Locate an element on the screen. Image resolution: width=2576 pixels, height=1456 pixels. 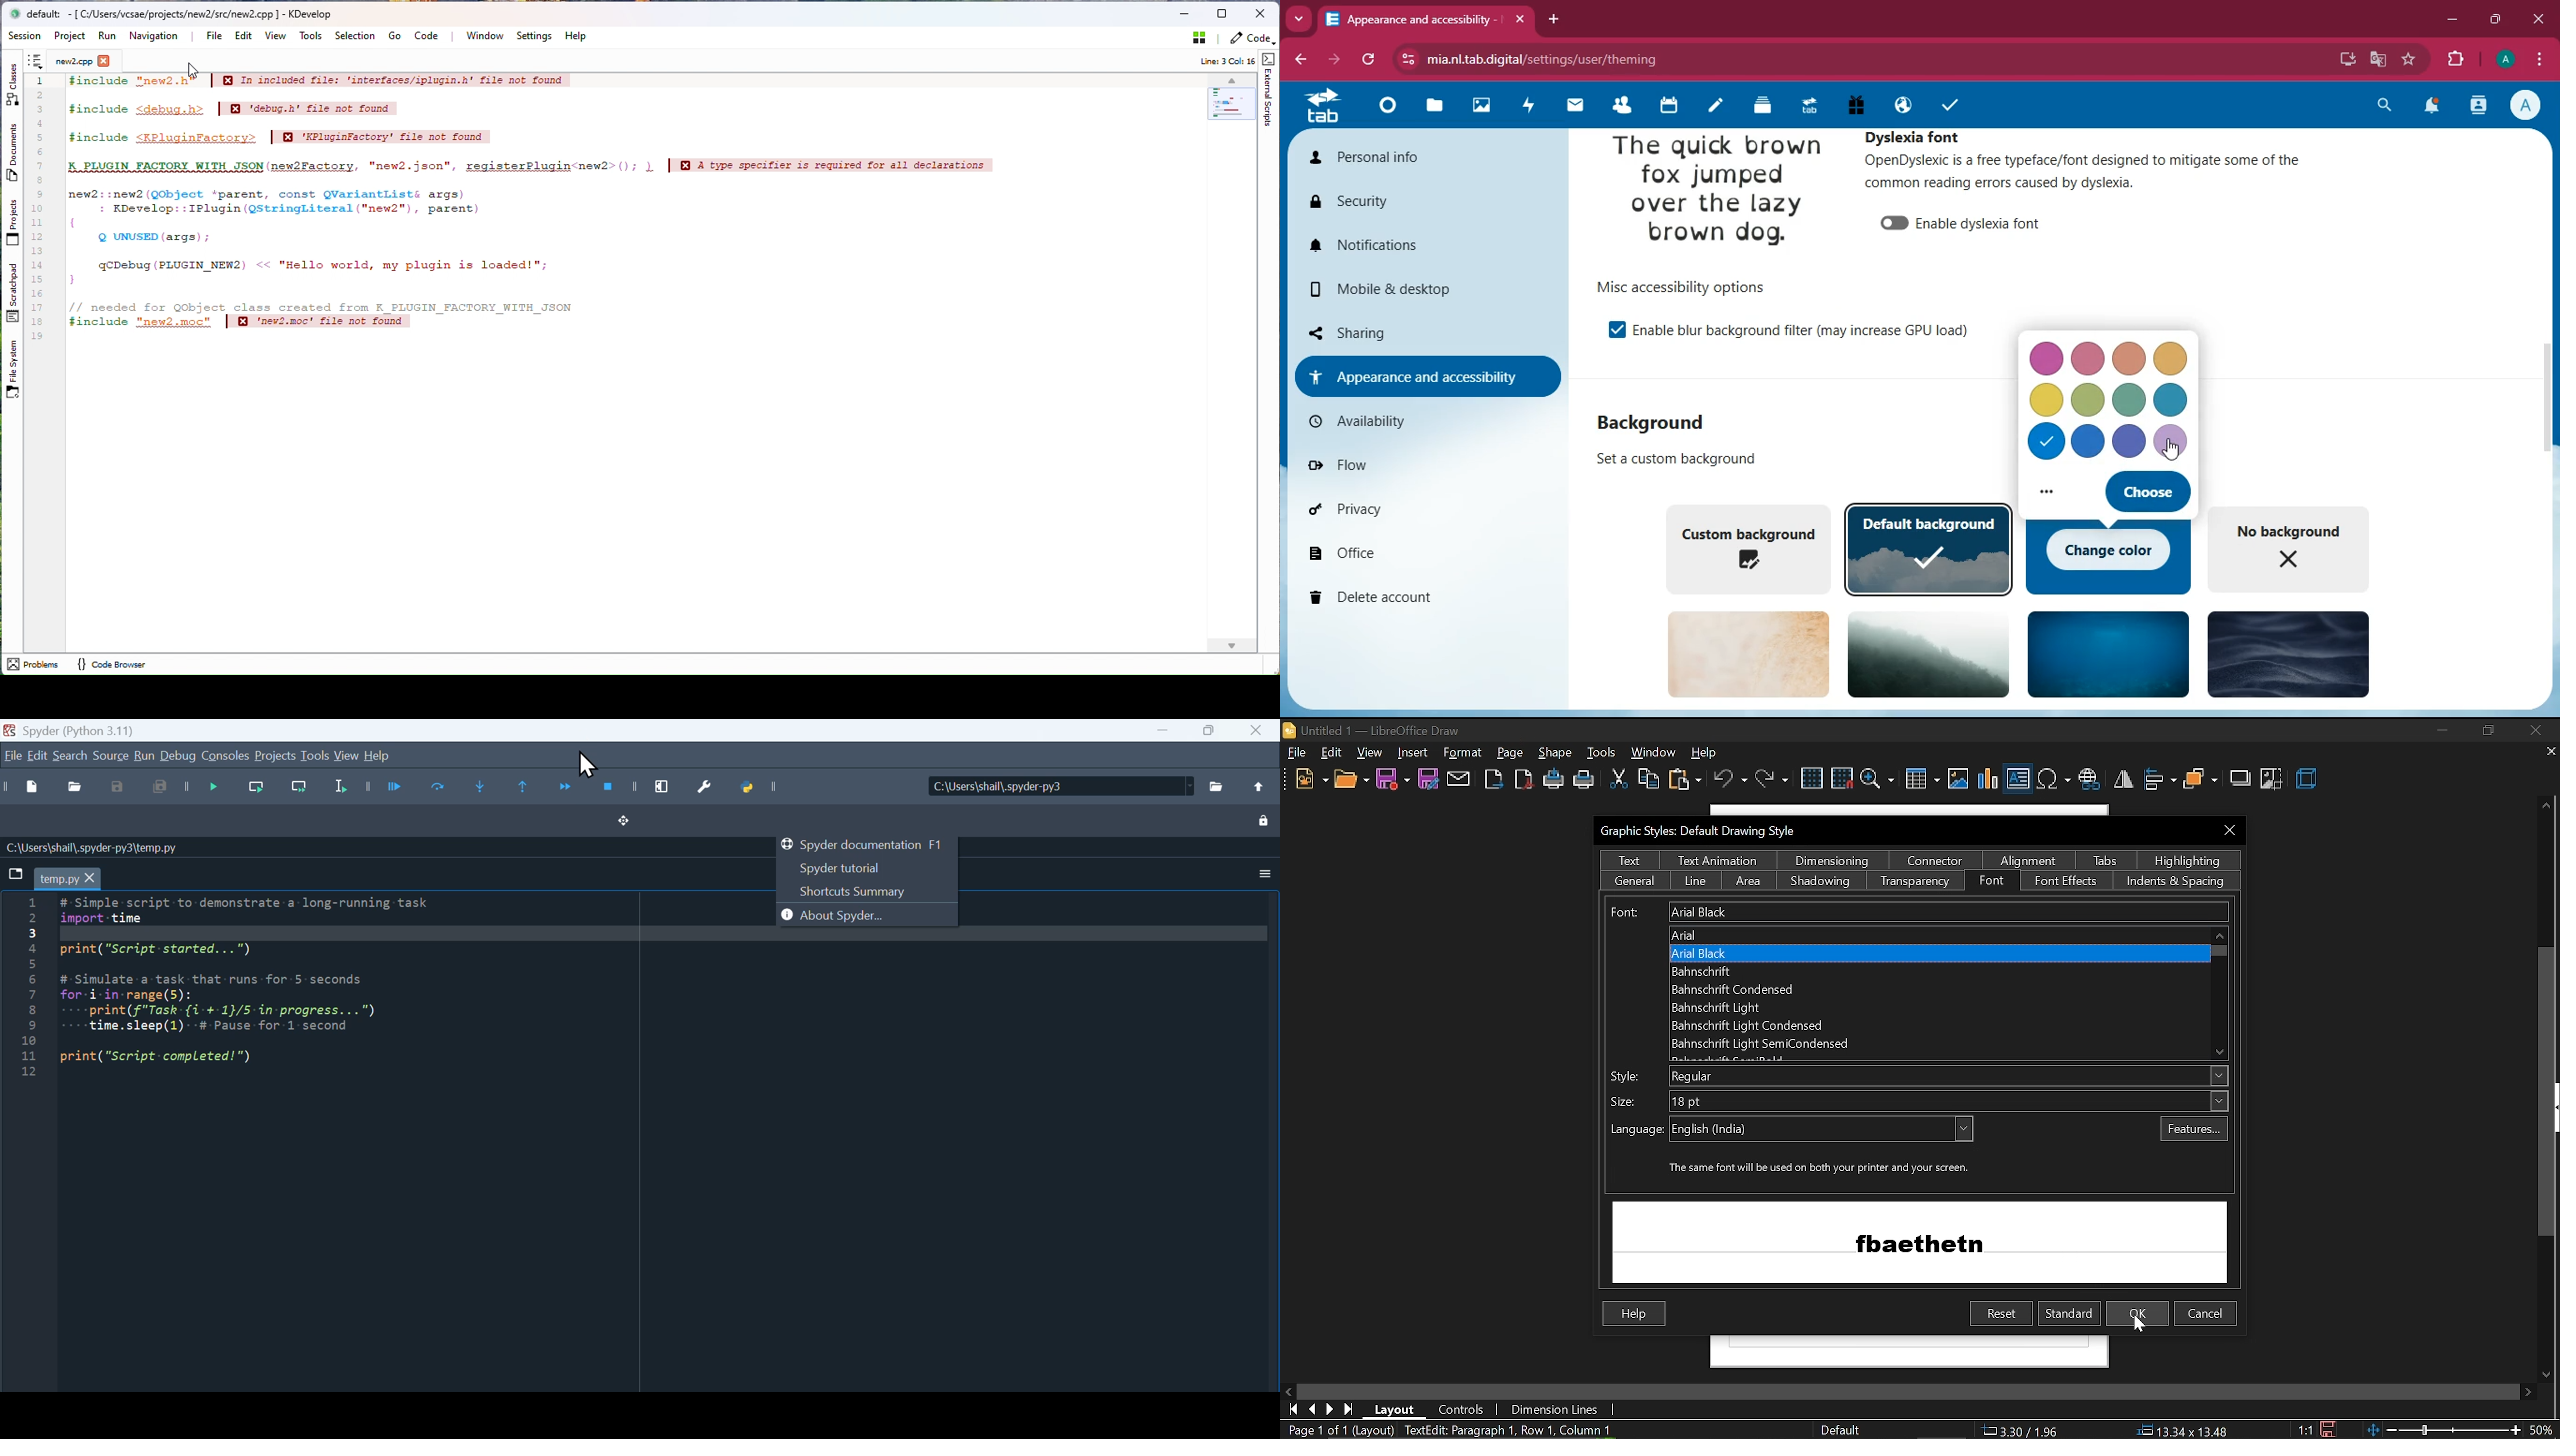
the quick brown fox jumped over the lazy brown dog. is located at coordinates (1718, 194).